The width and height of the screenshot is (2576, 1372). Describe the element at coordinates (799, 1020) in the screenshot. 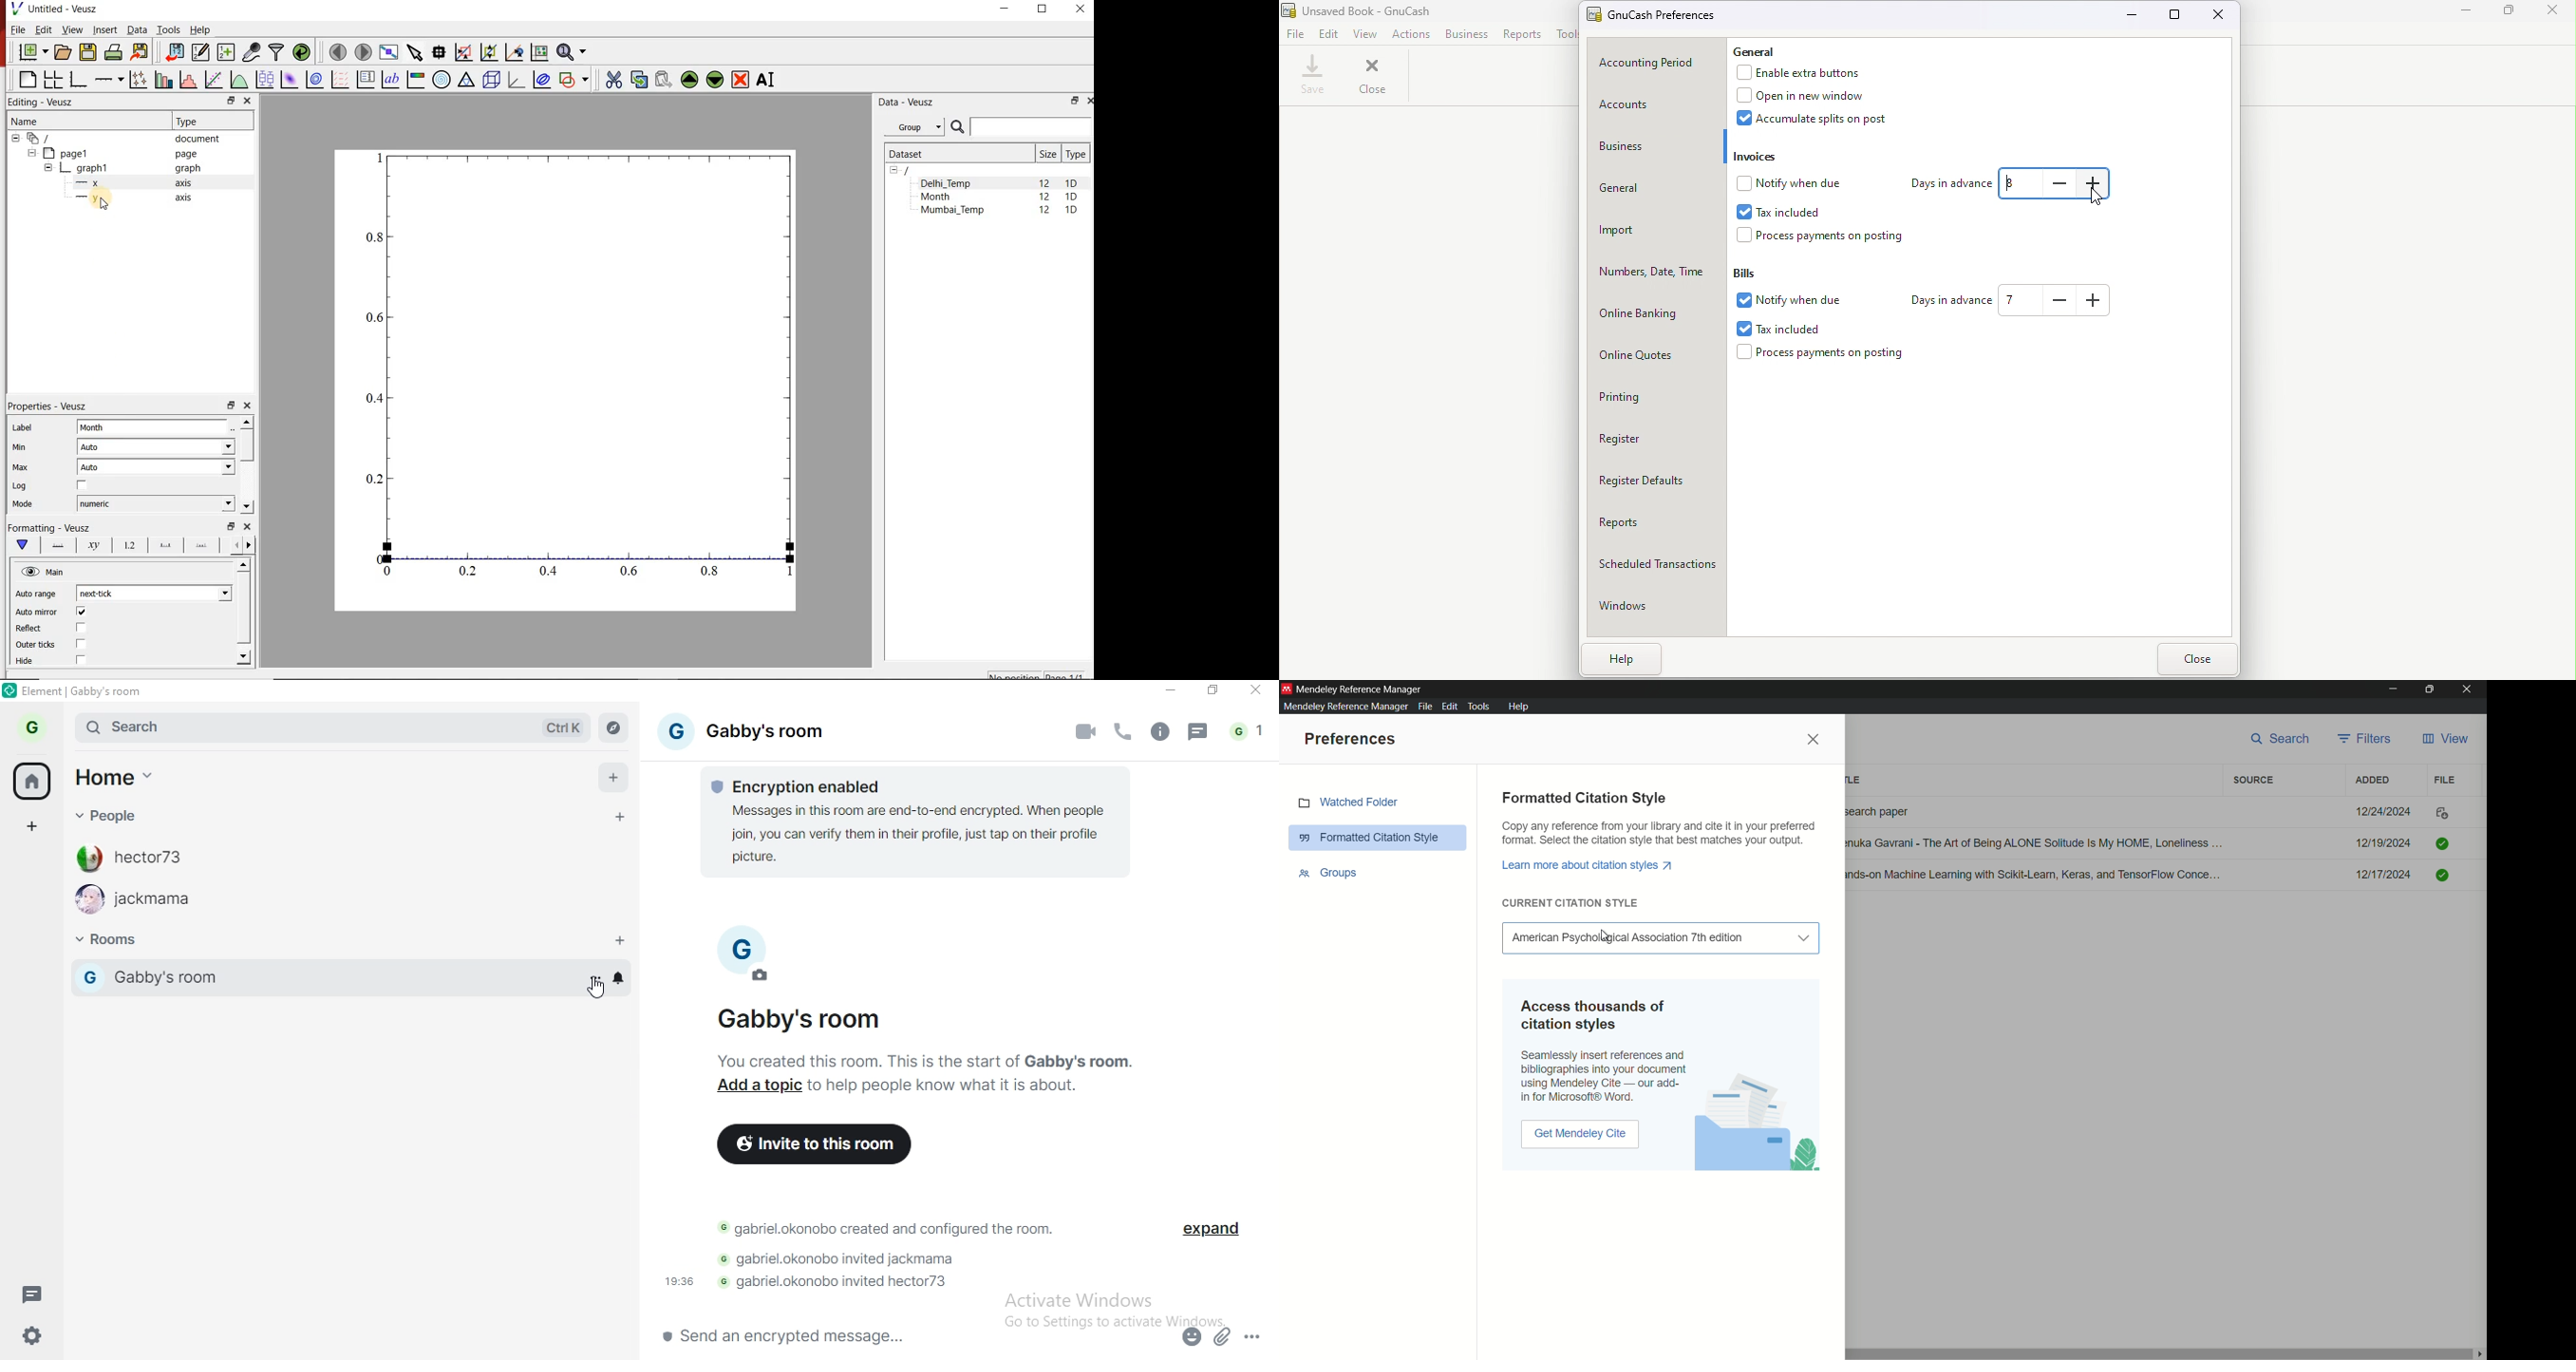

I see `Gabby's room` at that location.